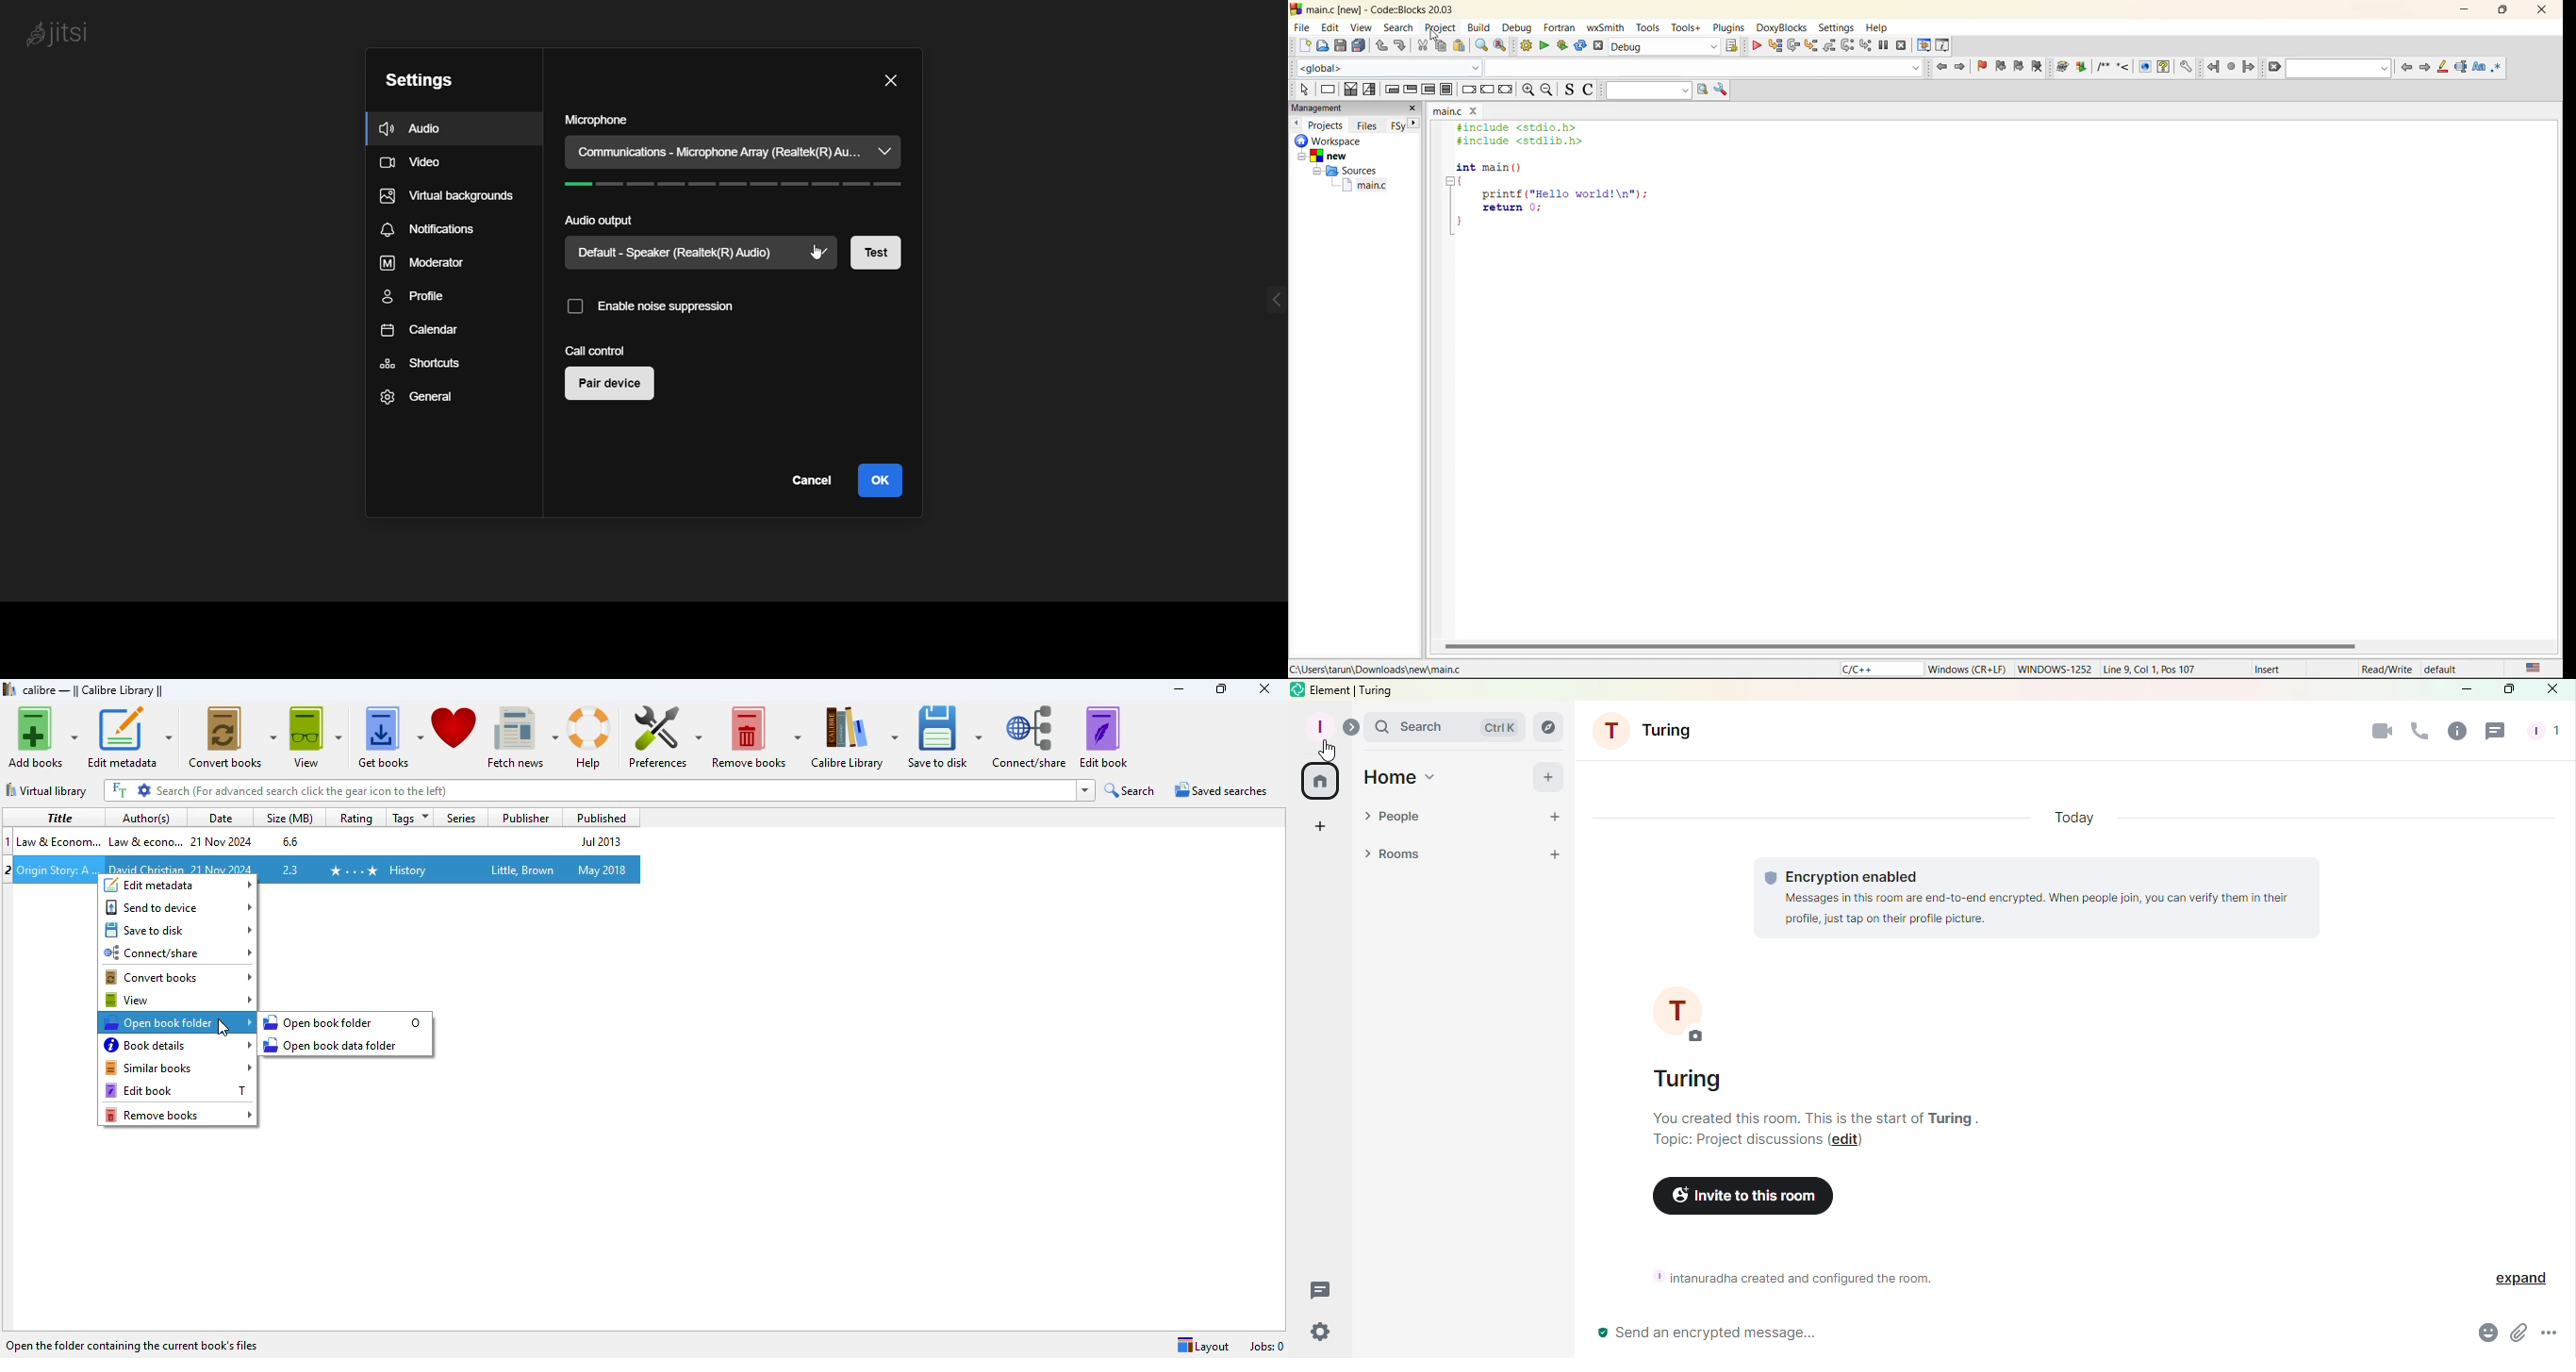 The width and height of the screenshot is (2576, 1372). What do you see at coordinates (93, 689) in the screenshot?
I see `calibre library` at bounding box center [93, 689].